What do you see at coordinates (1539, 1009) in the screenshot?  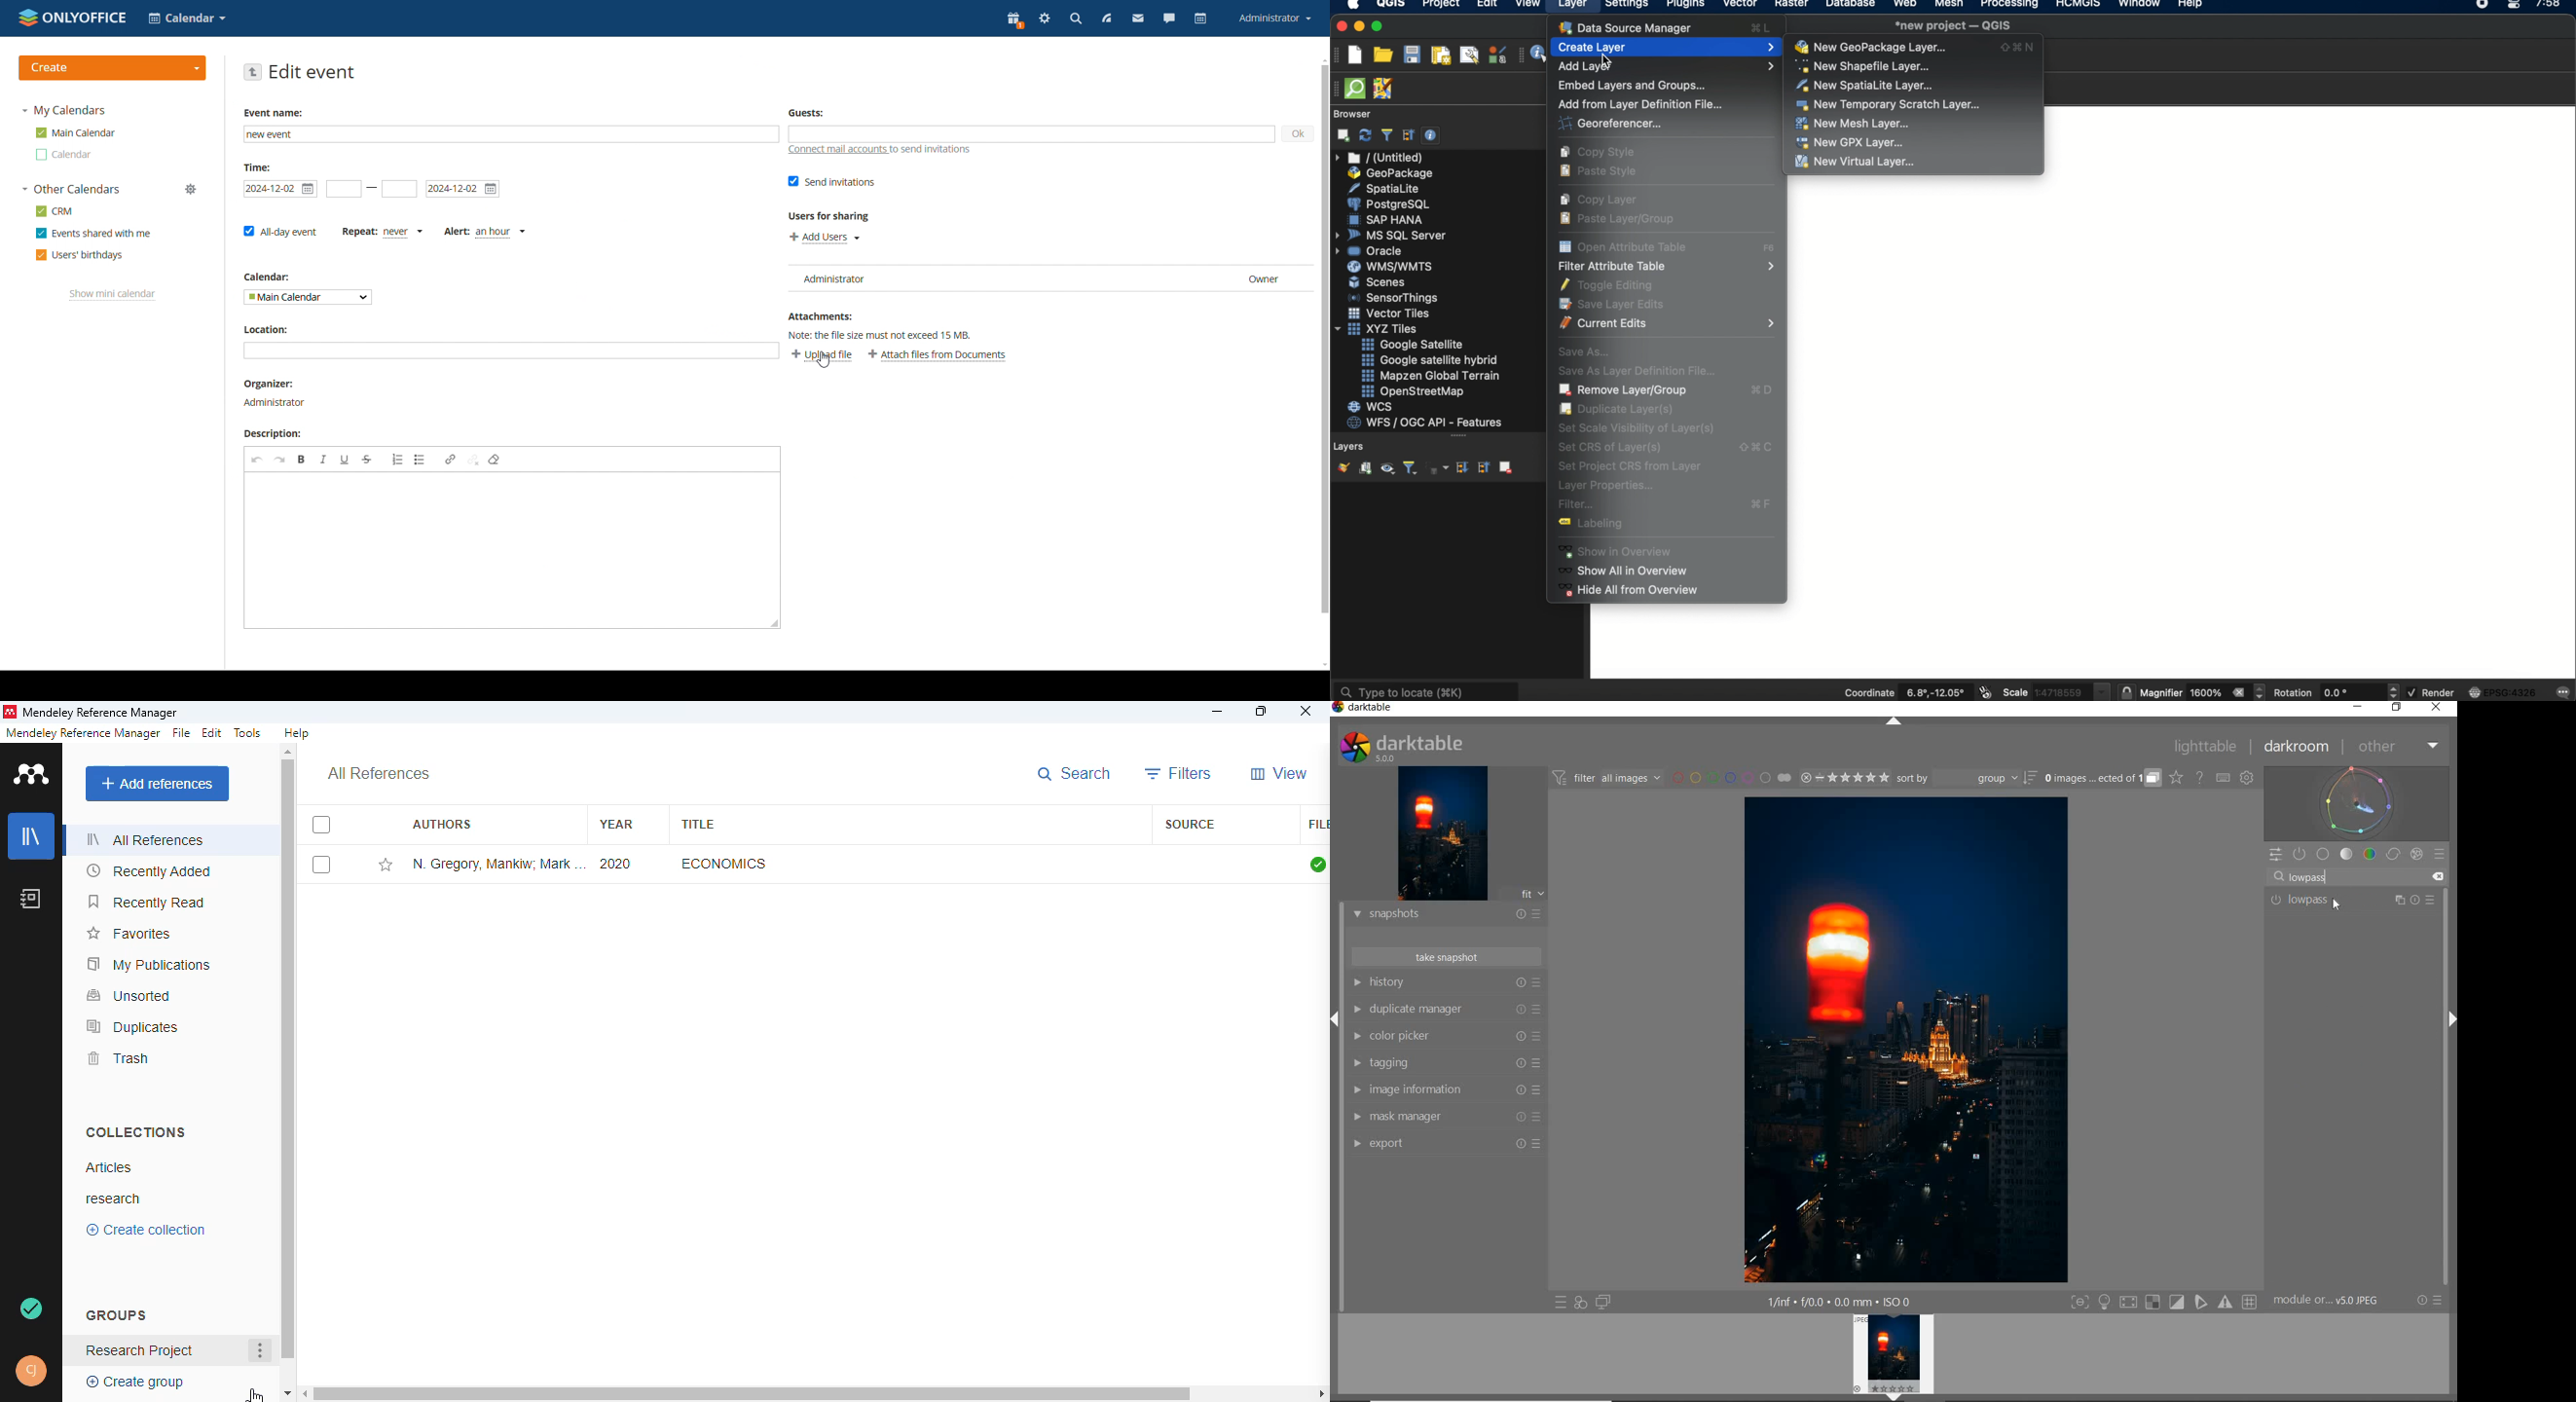 I see `Preset and reset` at bounding box center [1539, 1009].